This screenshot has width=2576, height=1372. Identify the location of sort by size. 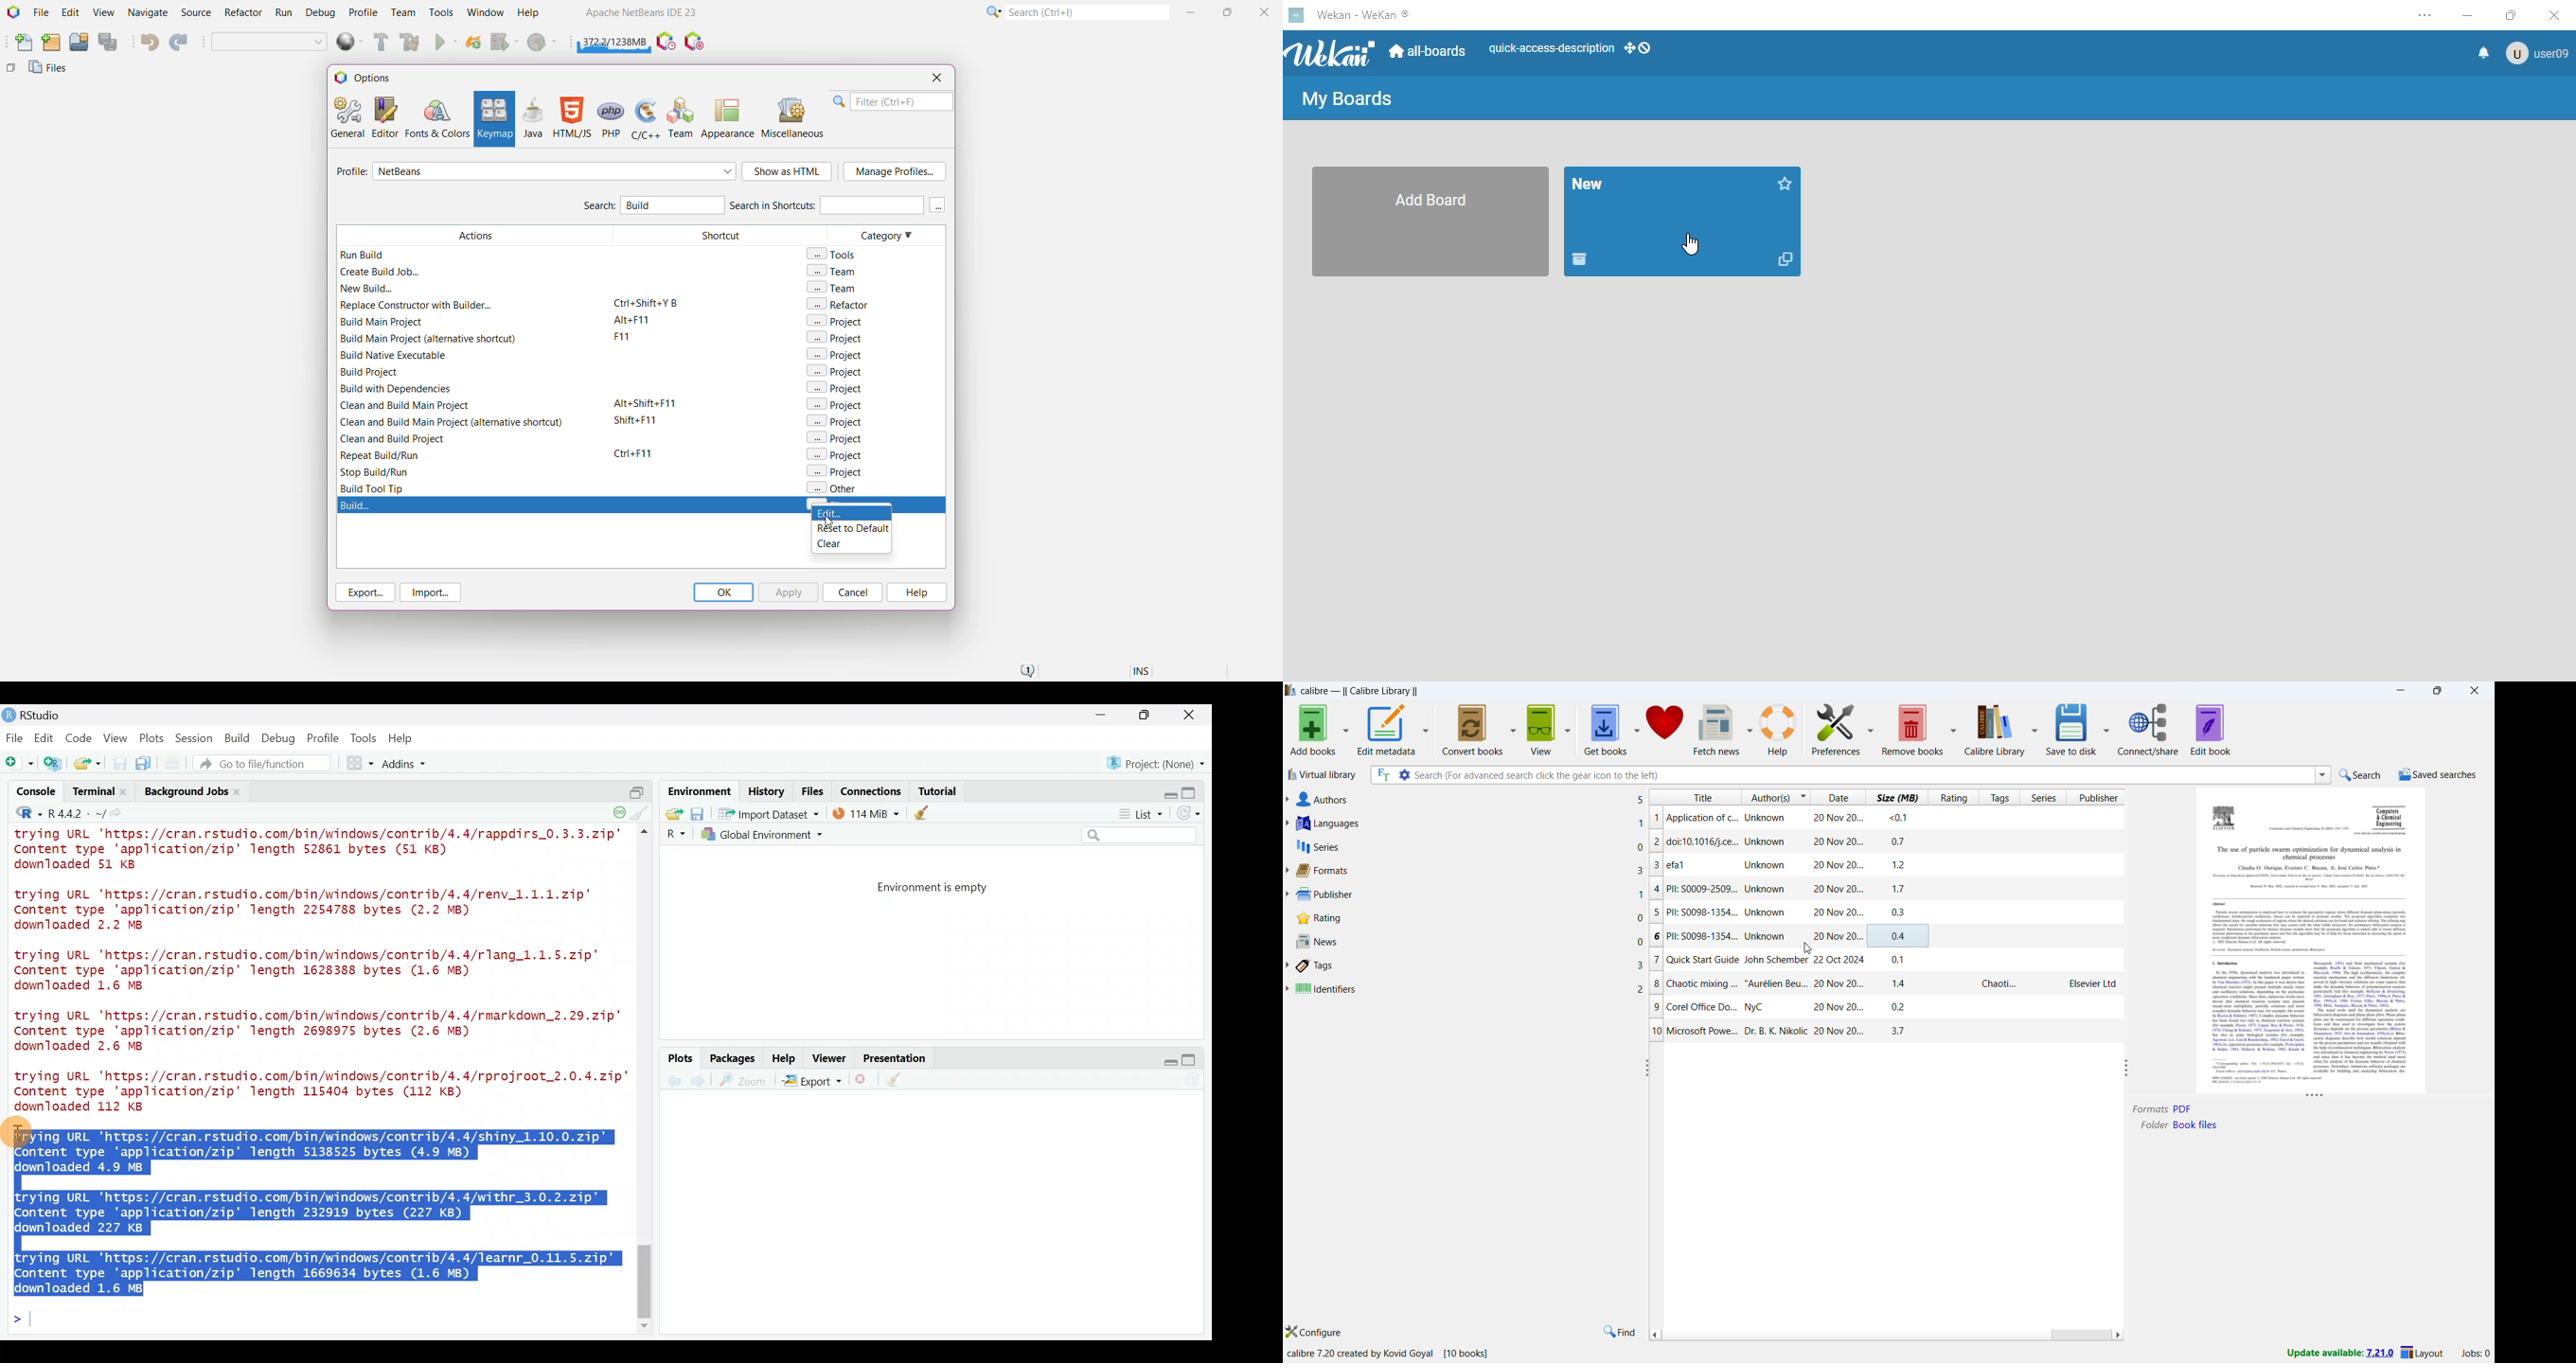
(1895, 798).